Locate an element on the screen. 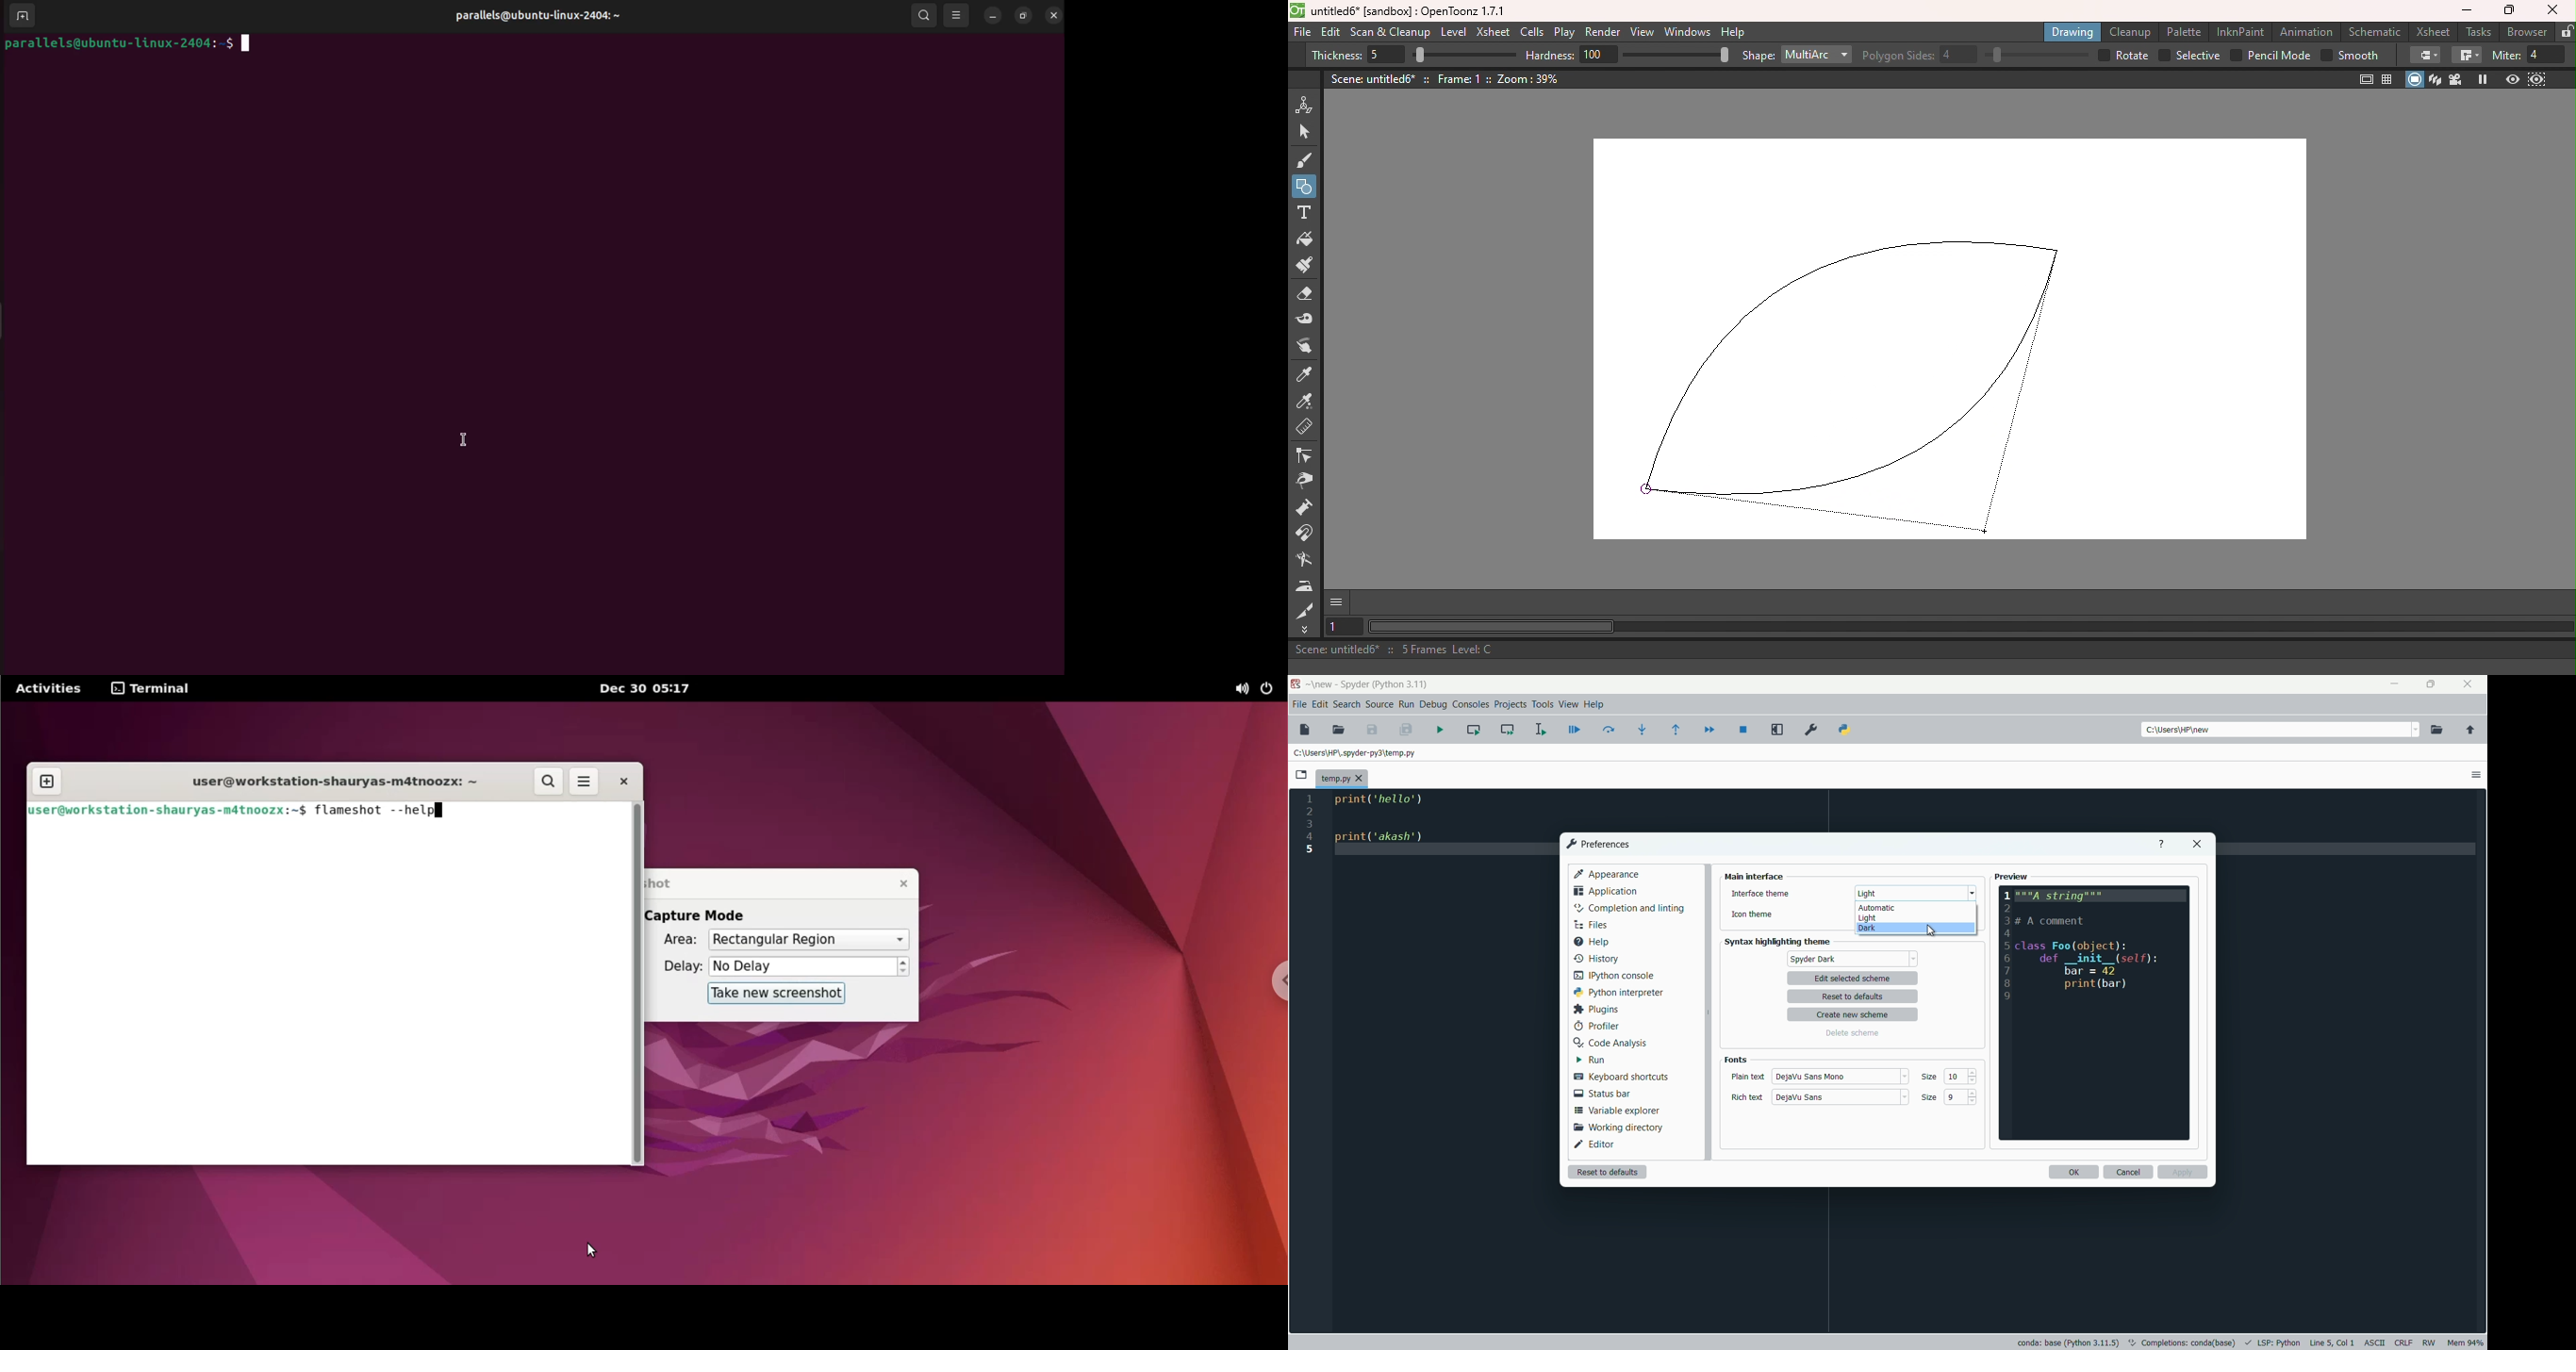  menu  is located at coordinates (587, 781).